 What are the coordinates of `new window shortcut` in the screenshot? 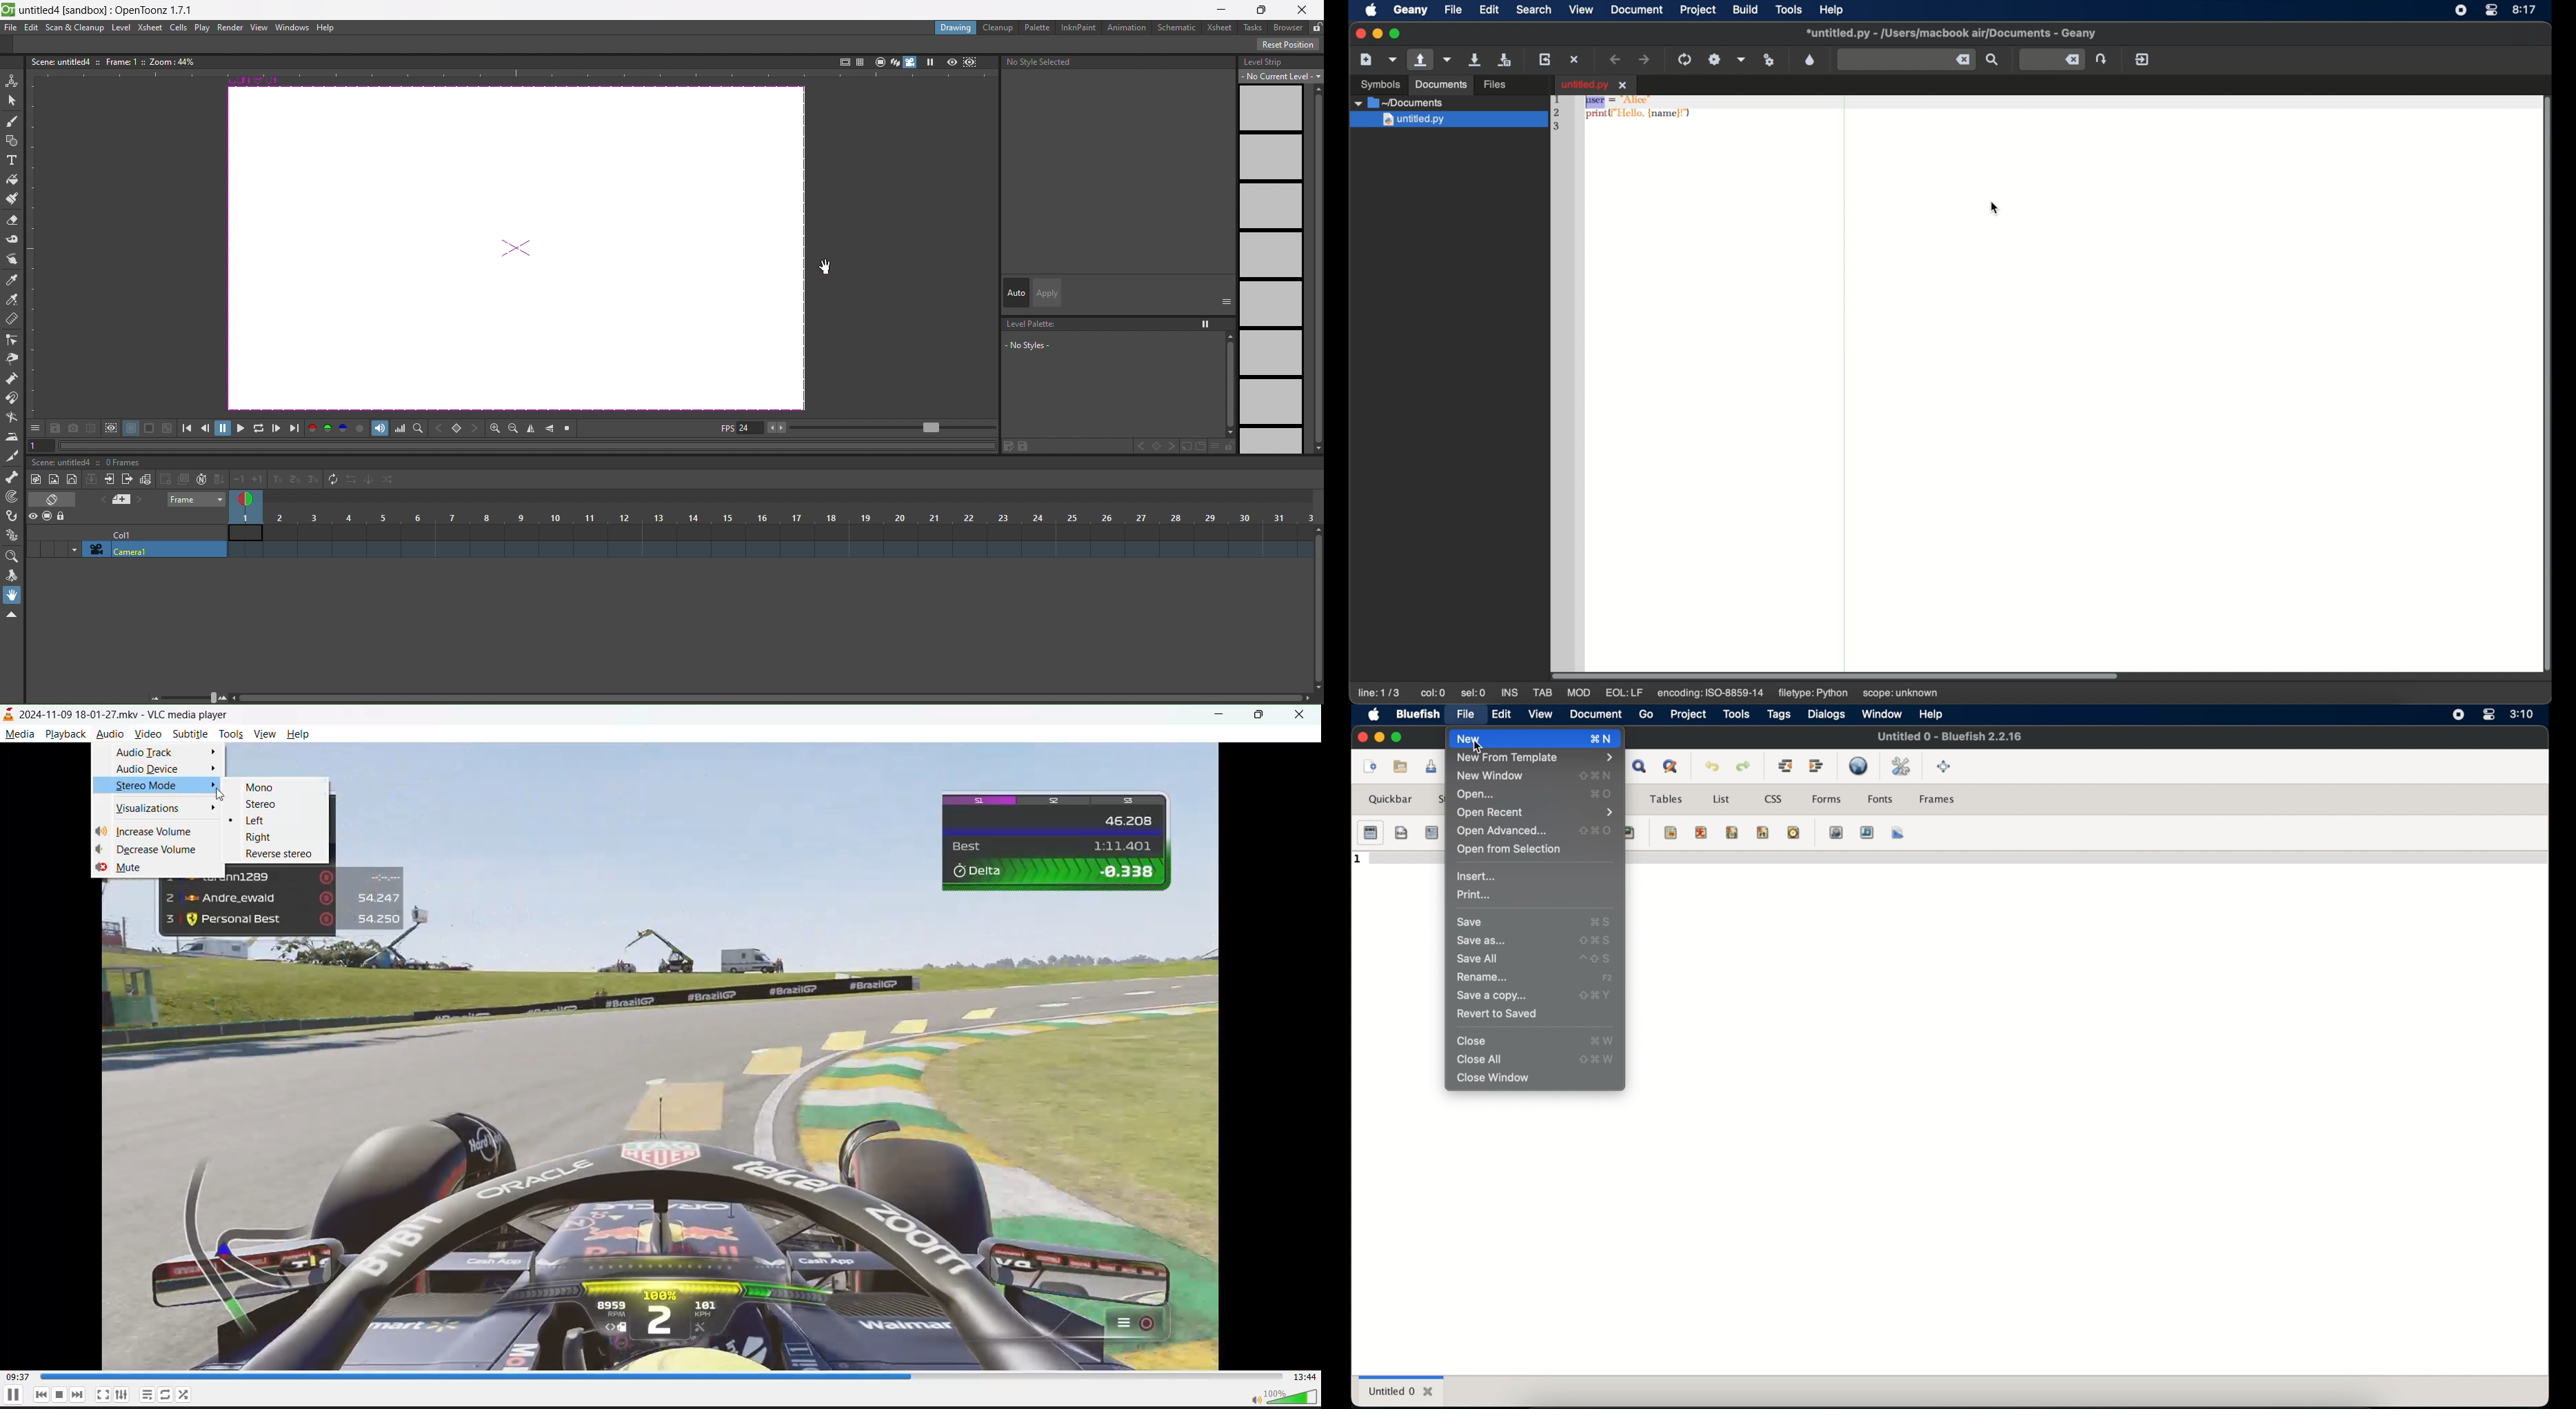 It's located at (1596, 775).